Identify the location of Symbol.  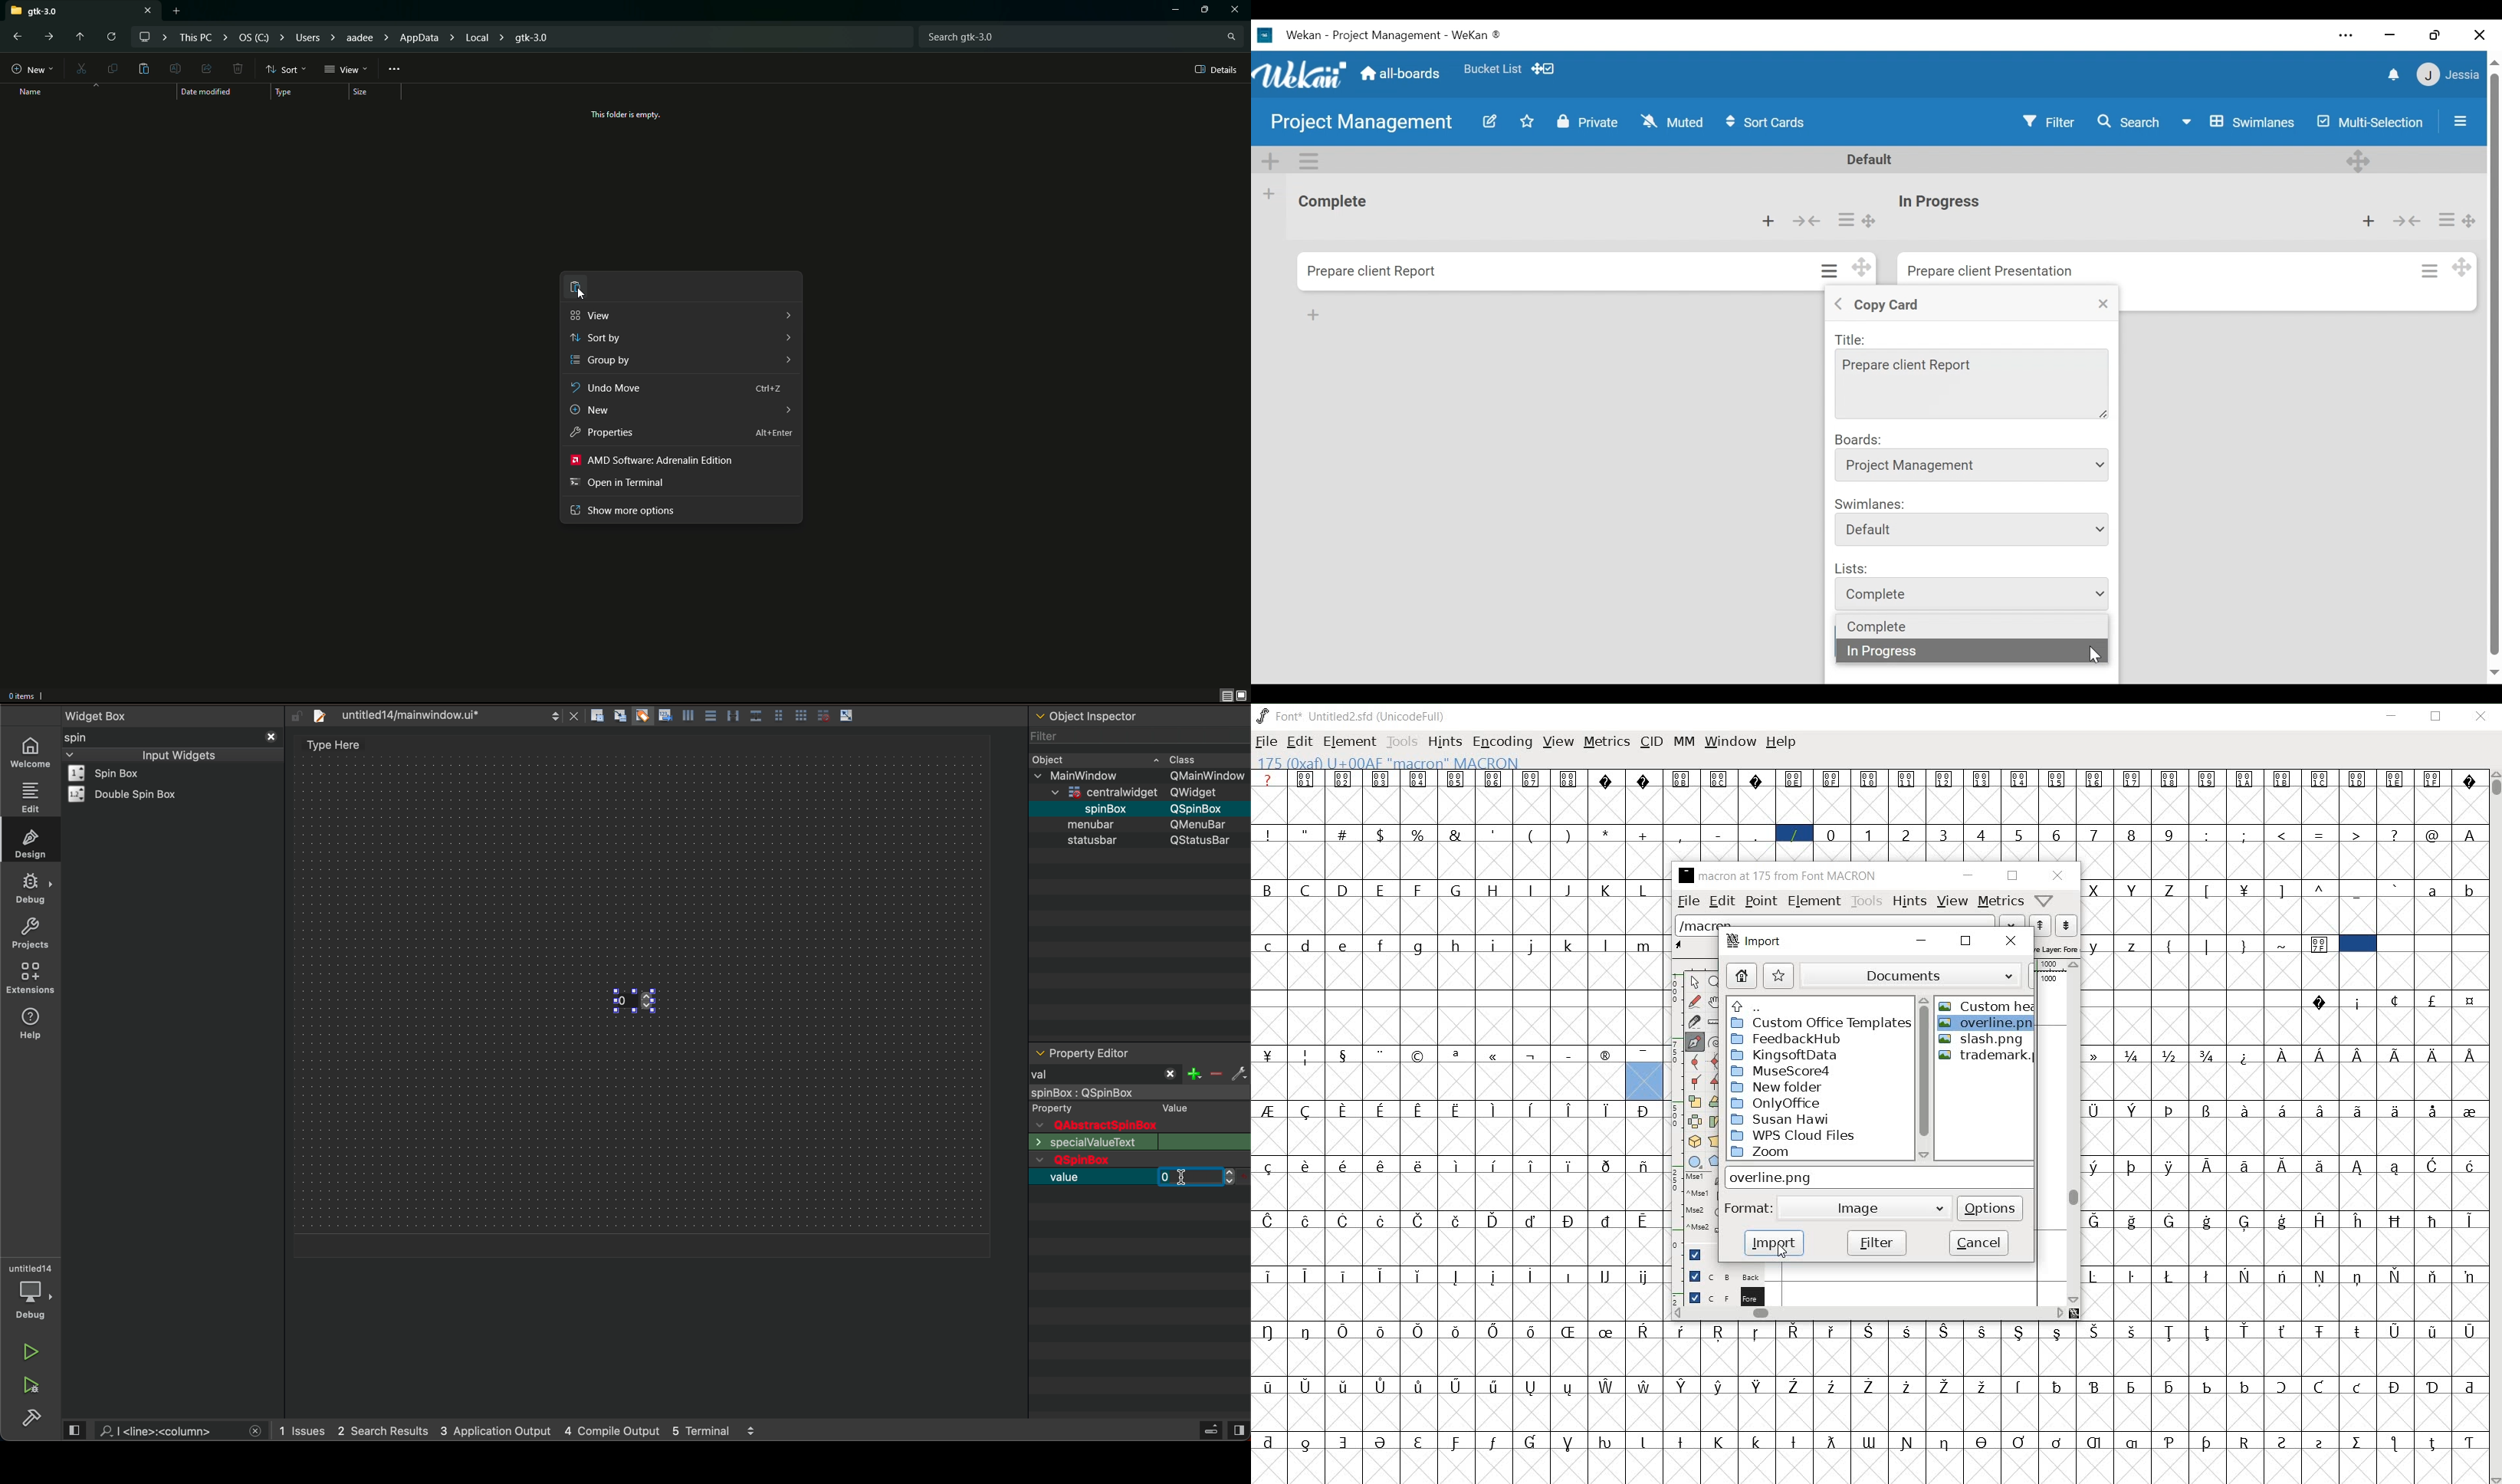
(2209, 1331).